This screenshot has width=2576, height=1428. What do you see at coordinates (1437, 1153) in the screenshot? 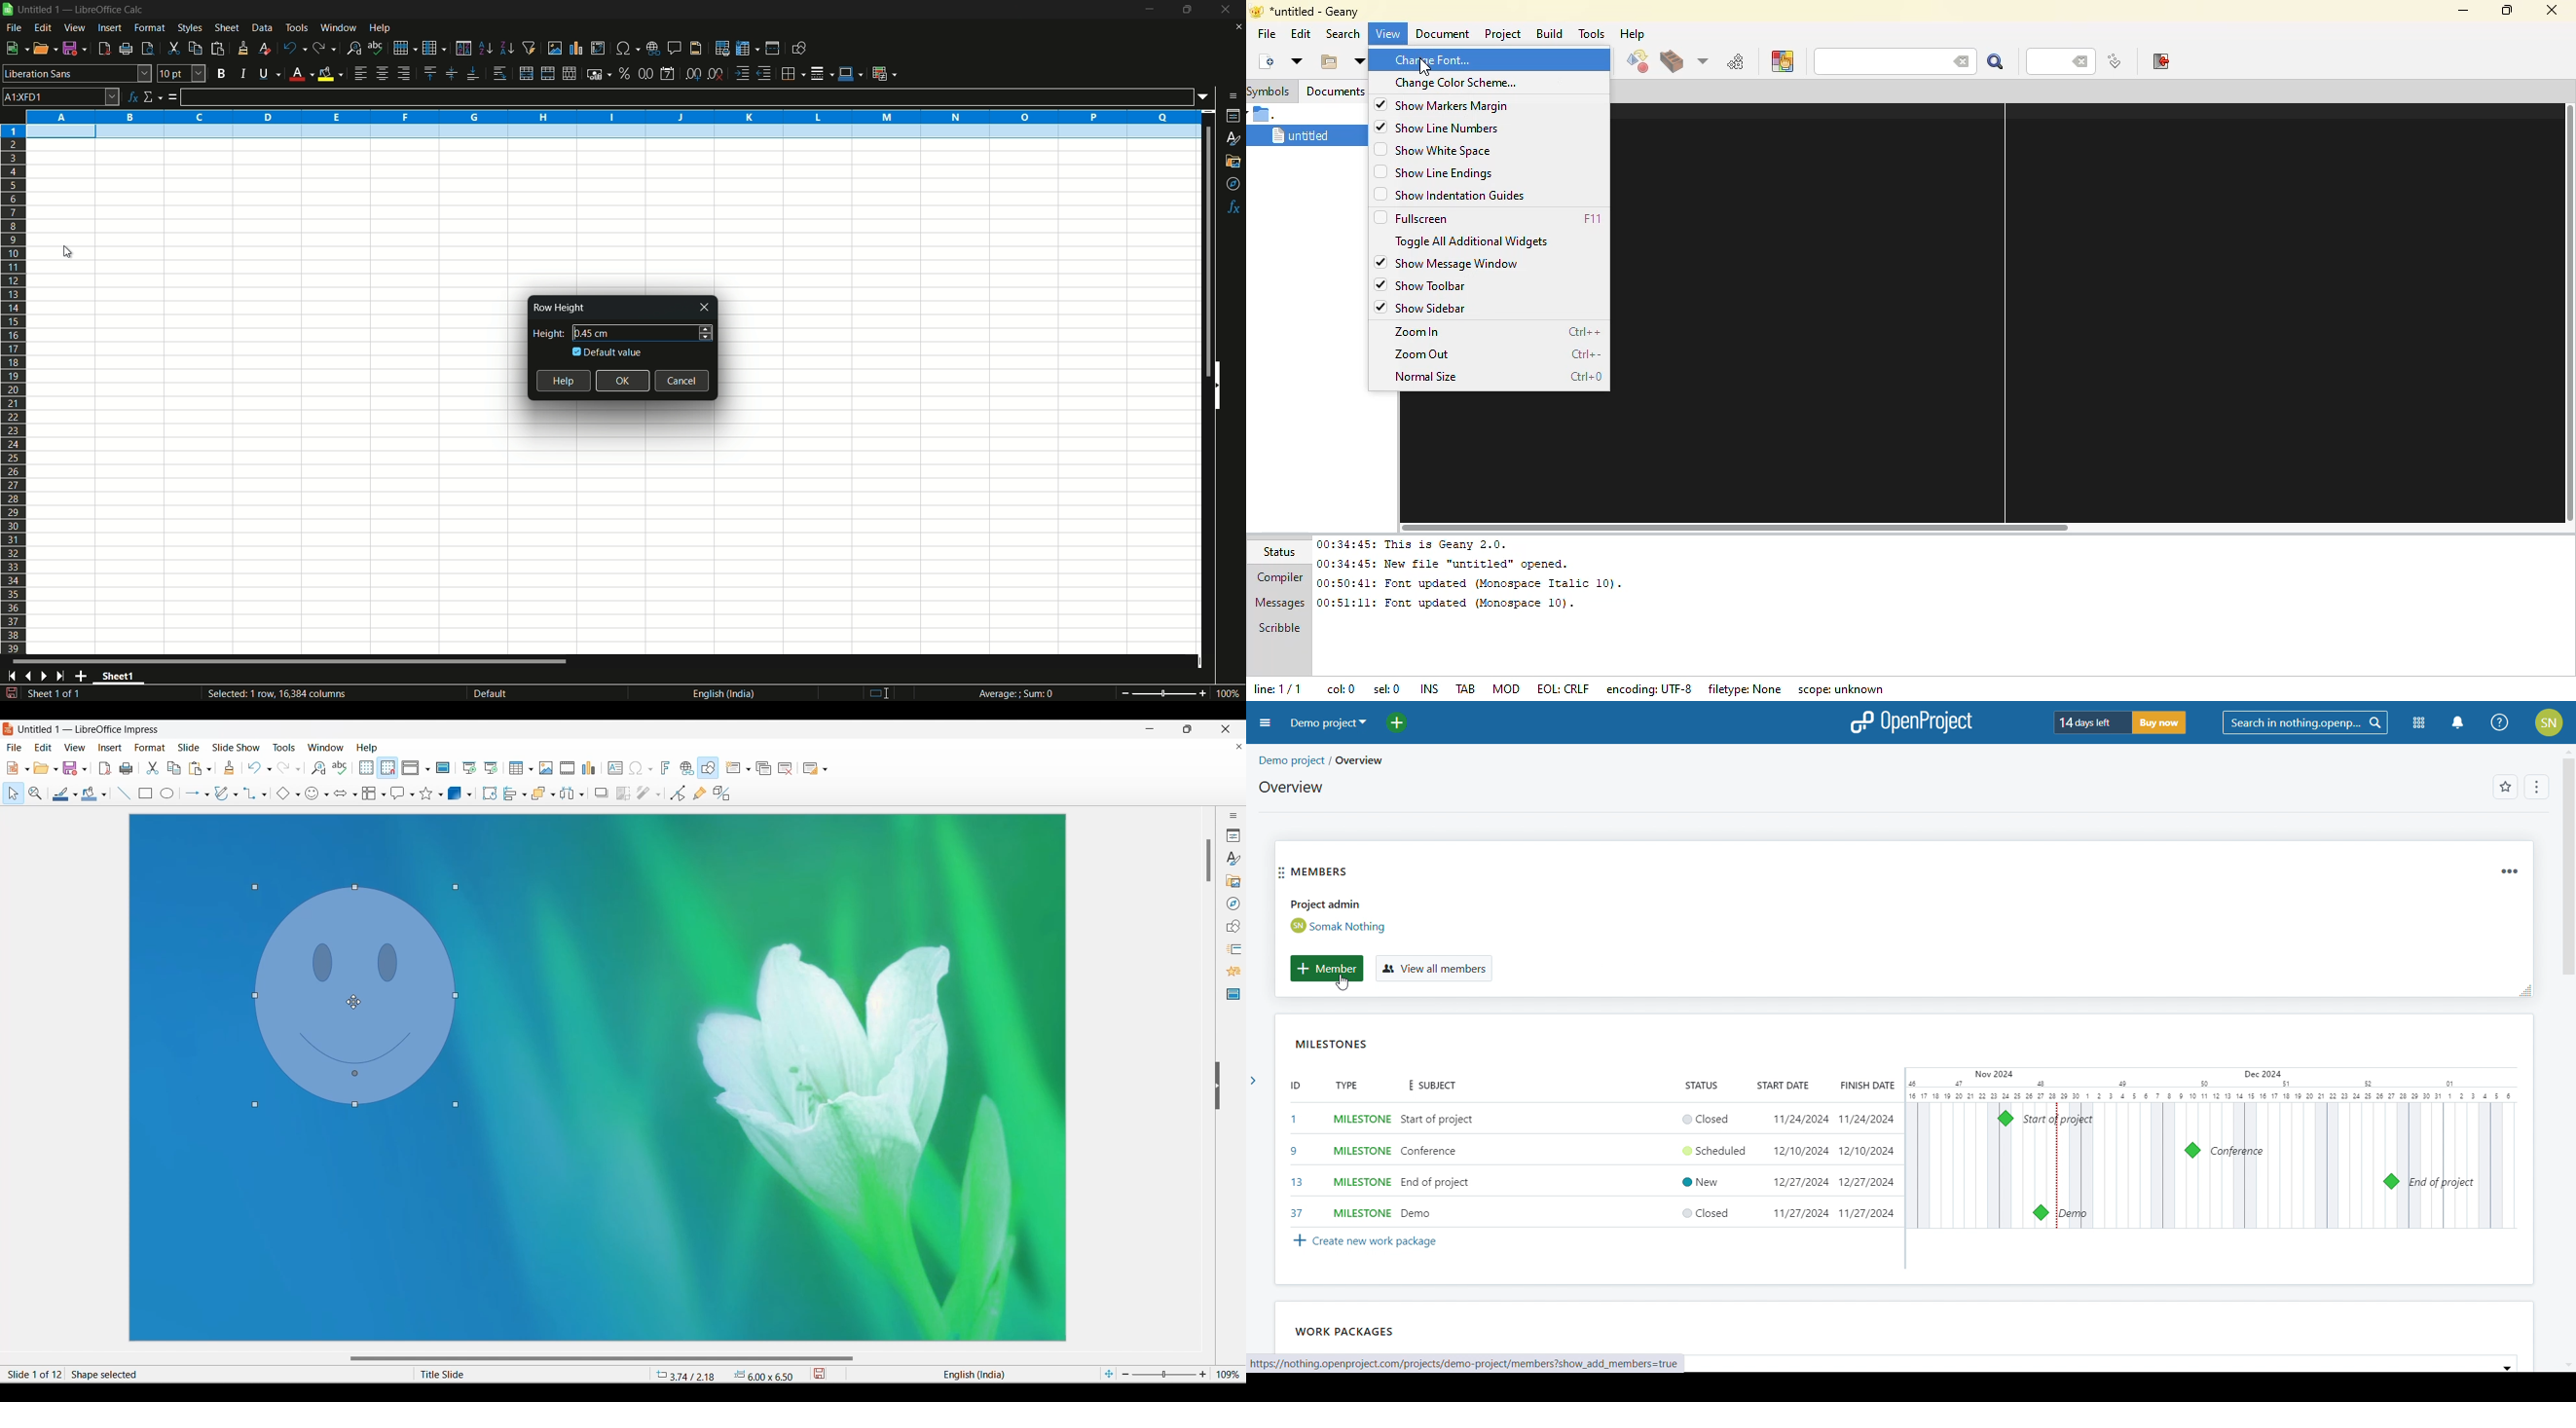
I see `Conference` at bounding box center [1437, 1153].